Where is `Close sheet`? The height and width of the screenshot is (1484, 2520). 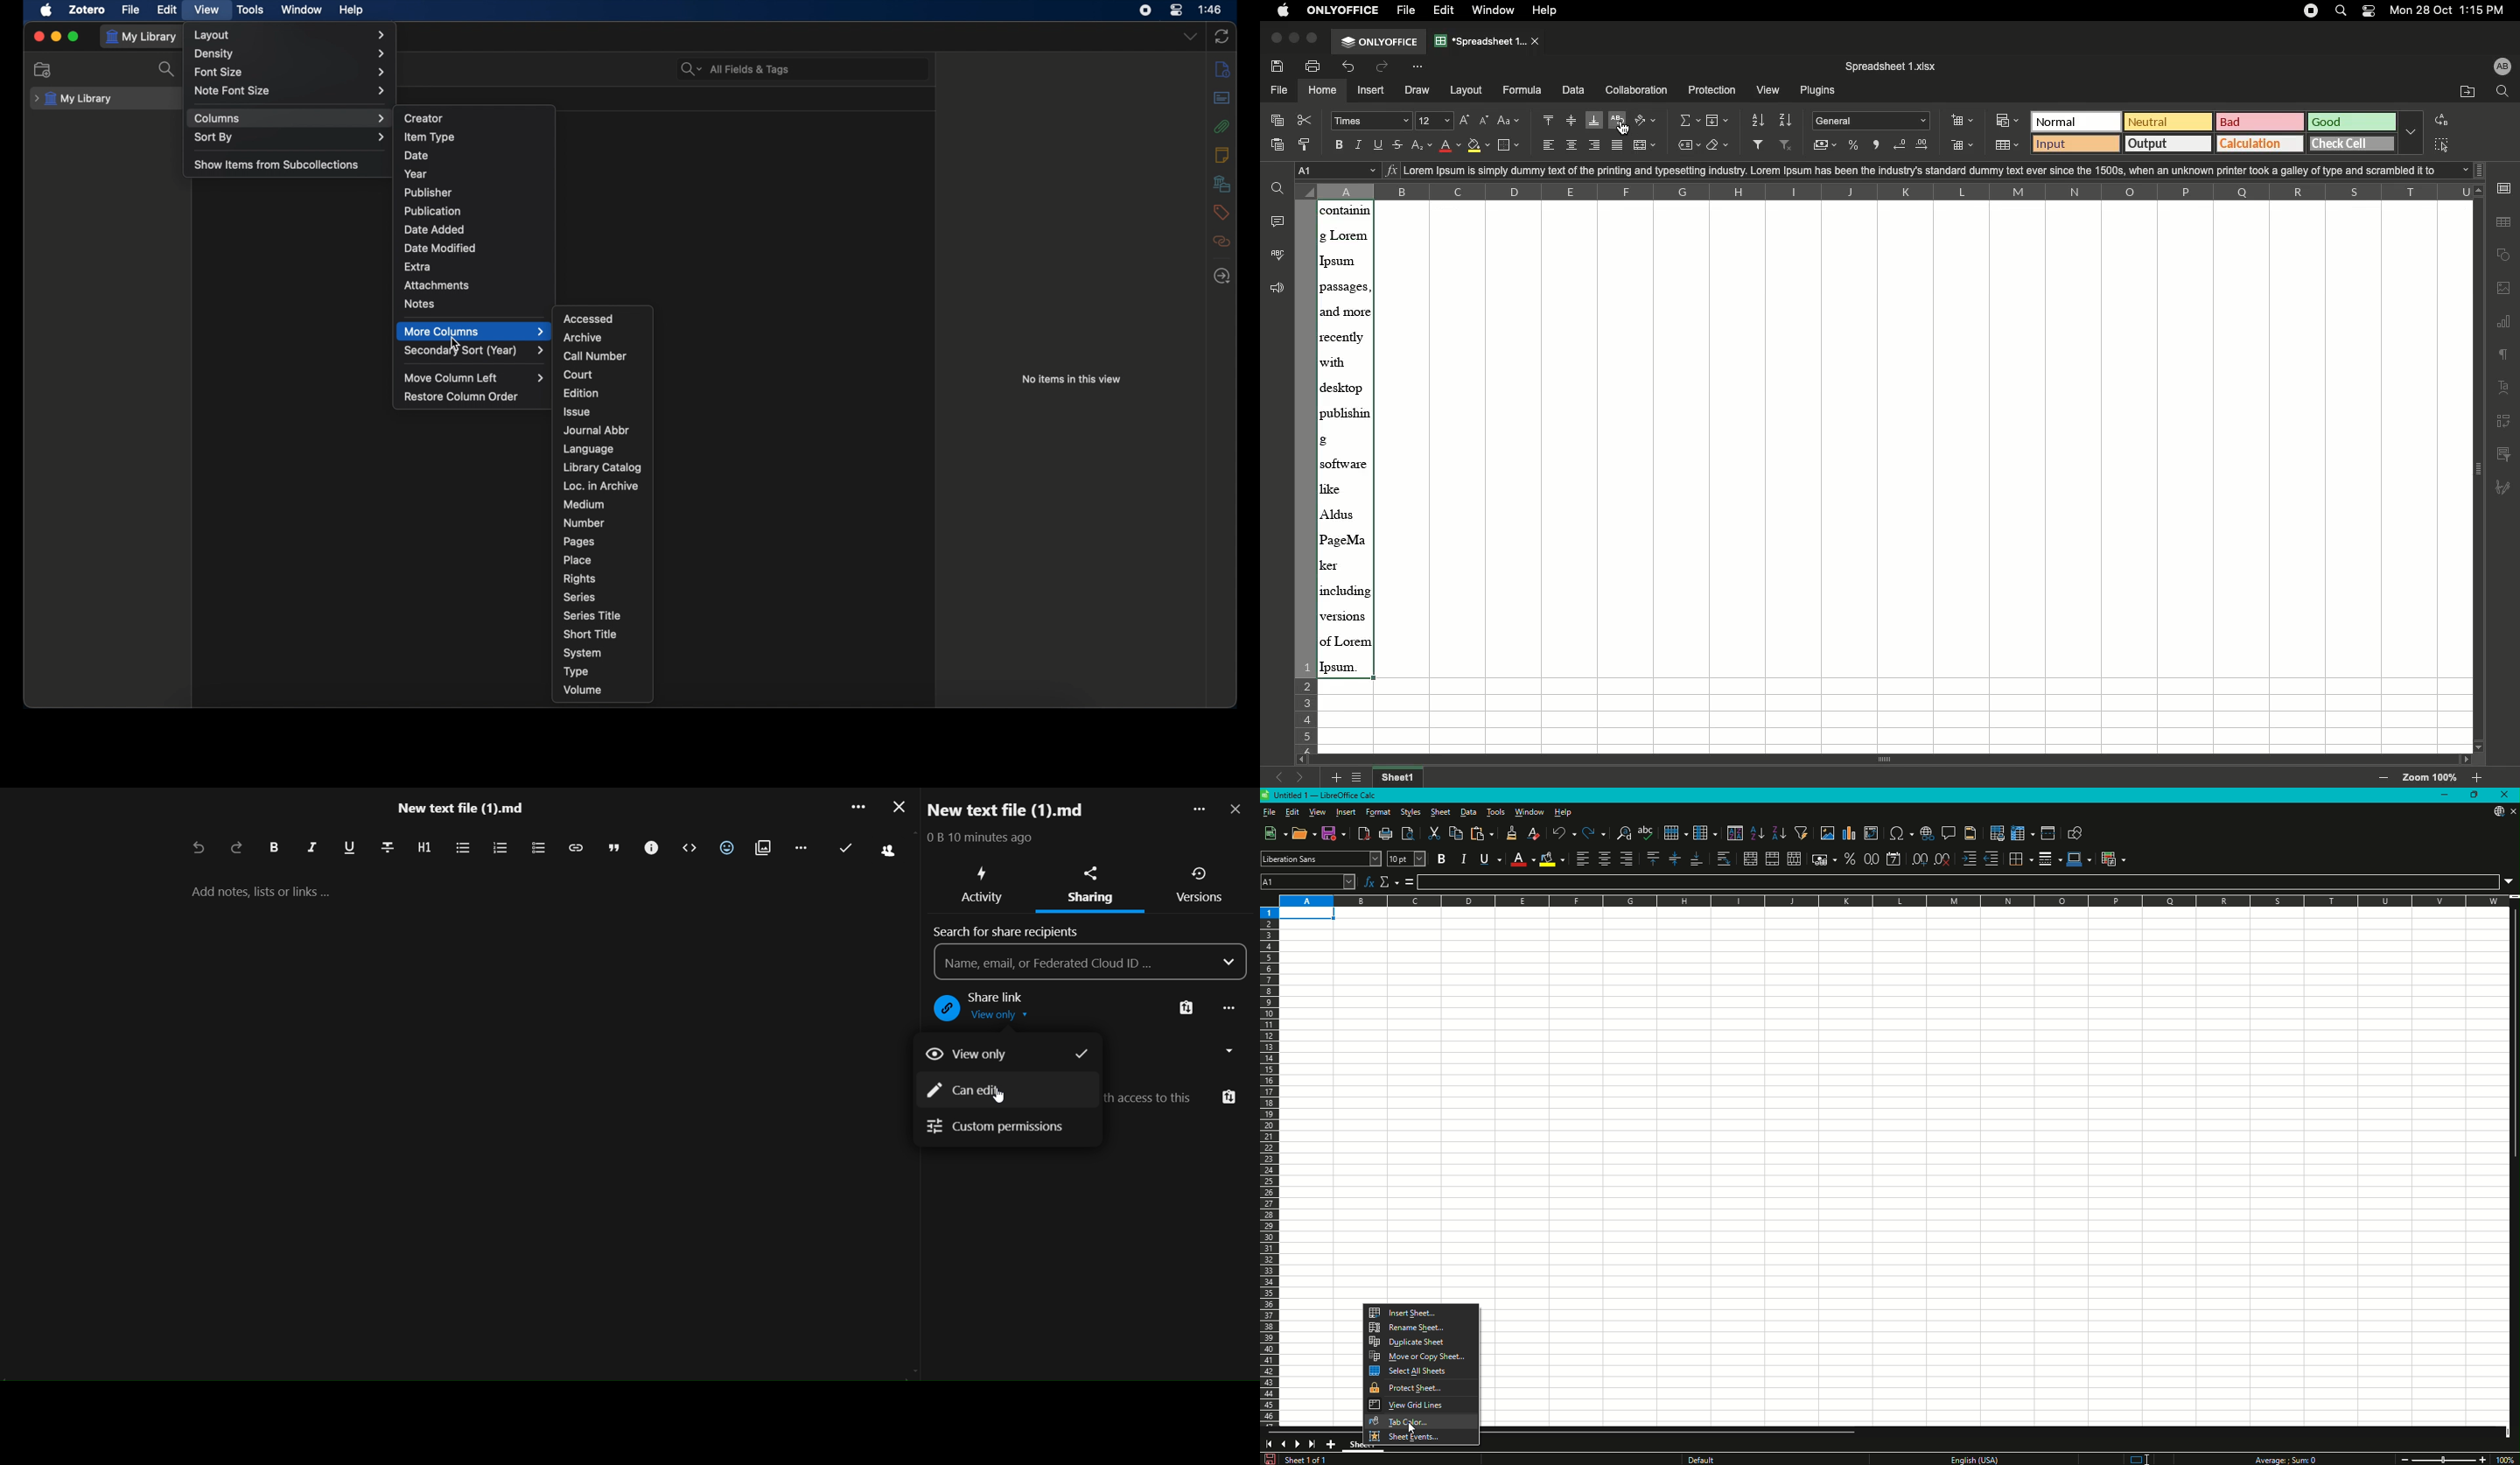
Close sheet is located at coordinates (2513, 811).